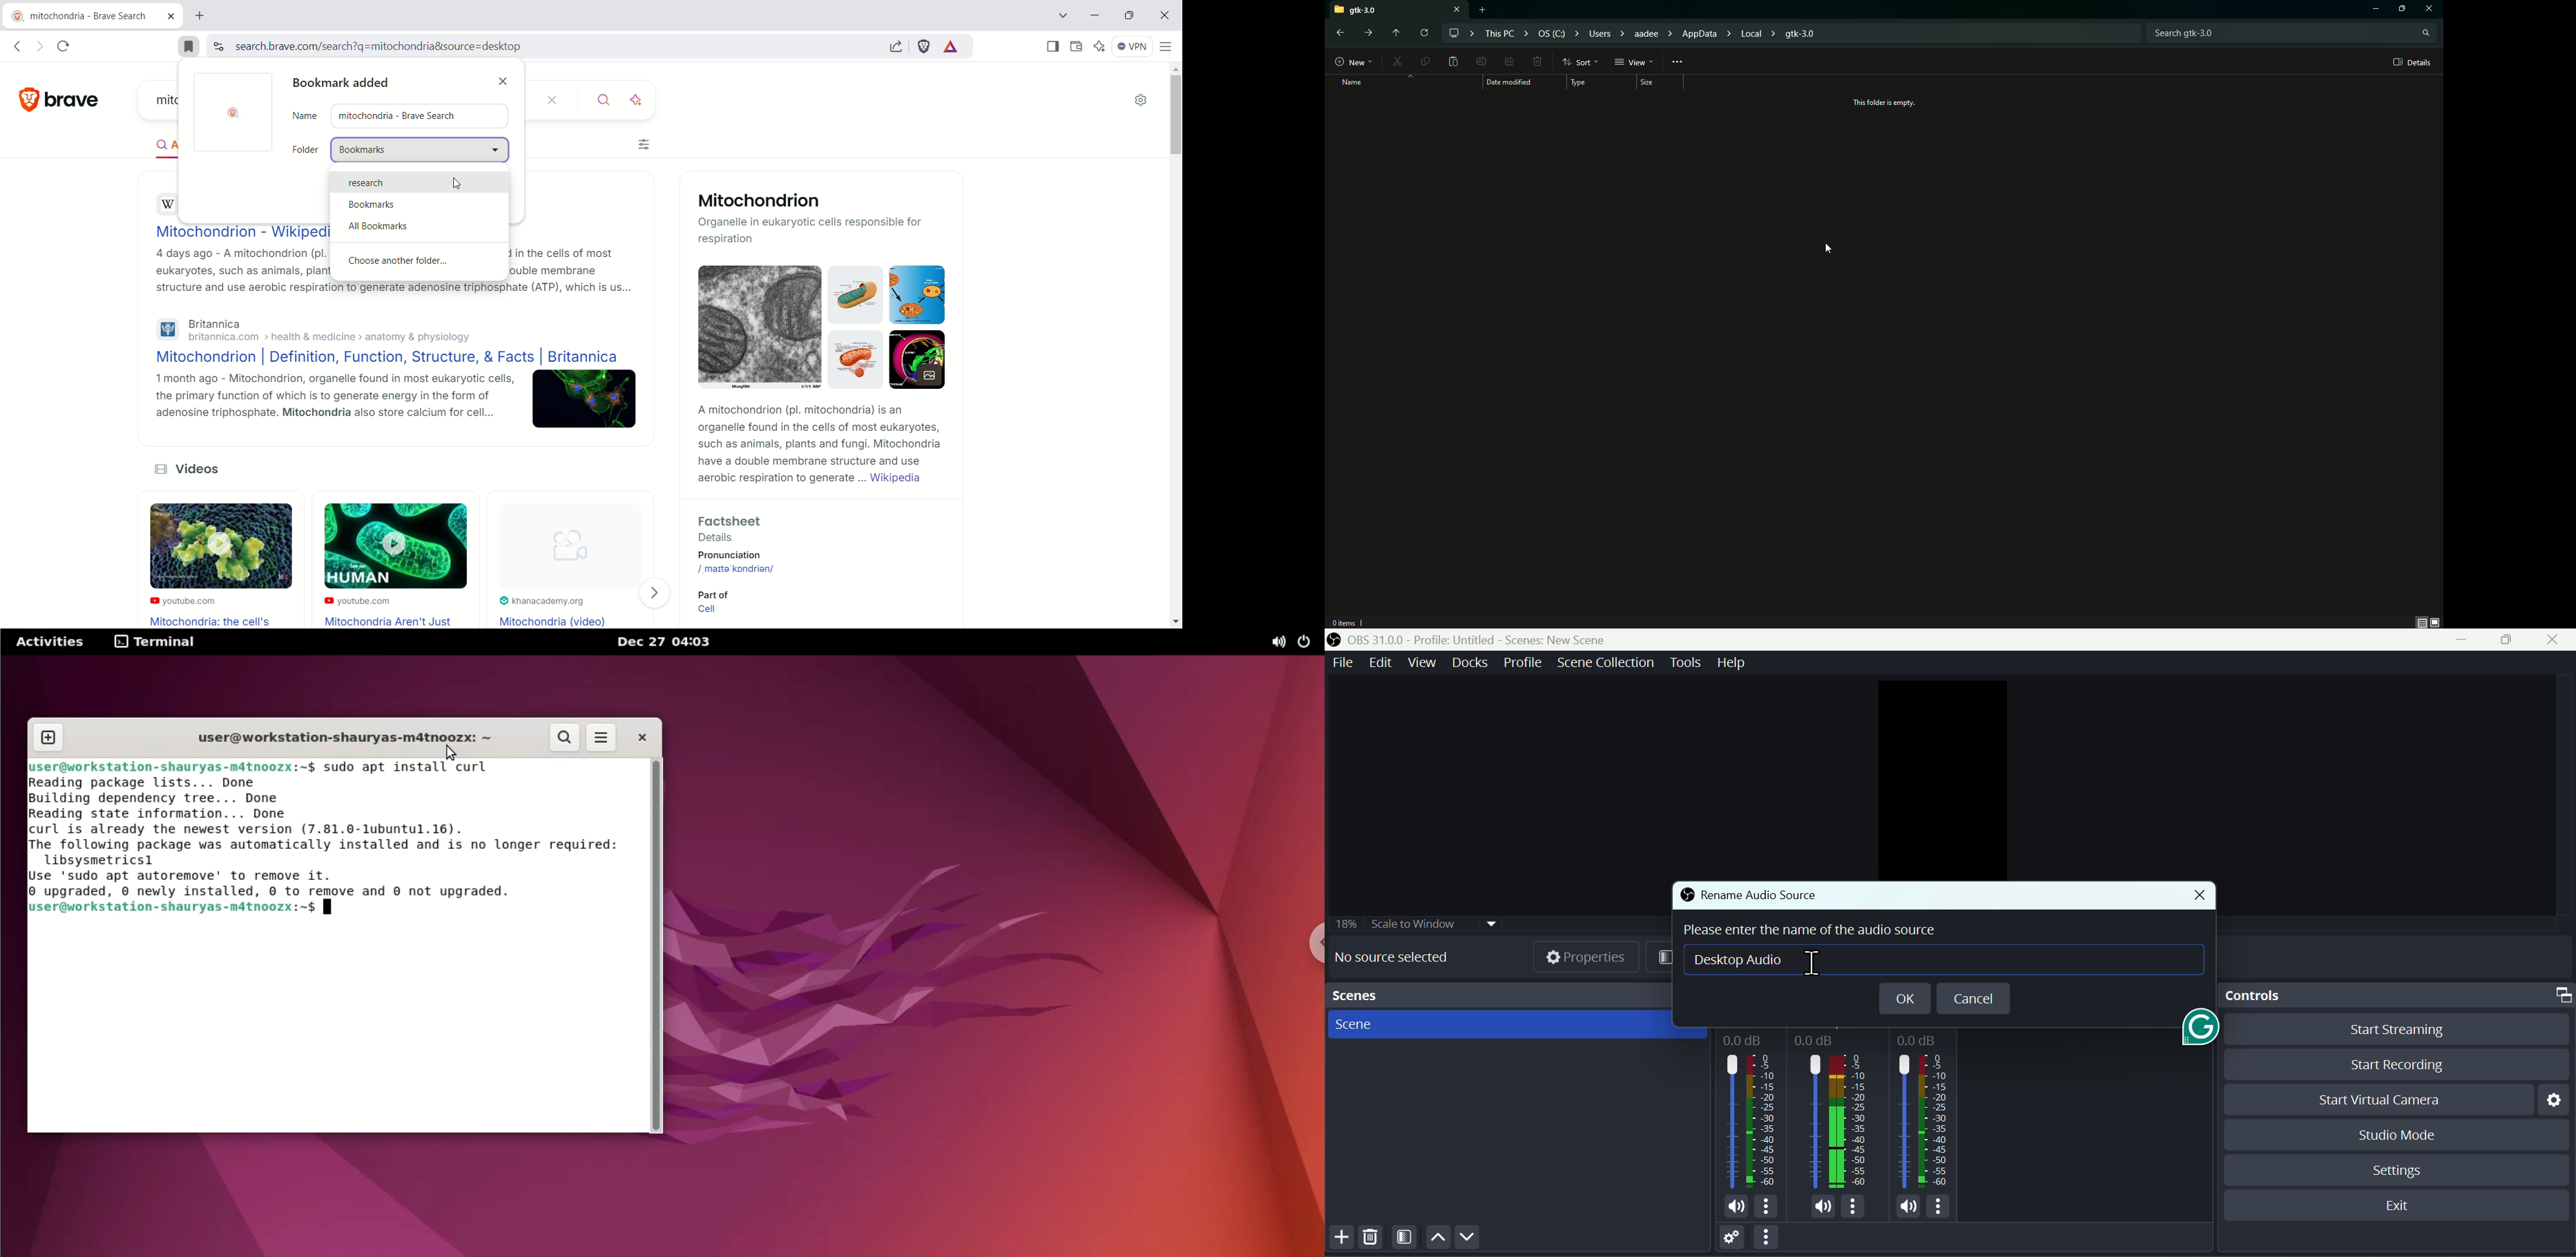 This screenshot has height=1260, width=2576. Describe the element at coordinates (1372, 1239) in the screenshot. I see `Delete` at that location.